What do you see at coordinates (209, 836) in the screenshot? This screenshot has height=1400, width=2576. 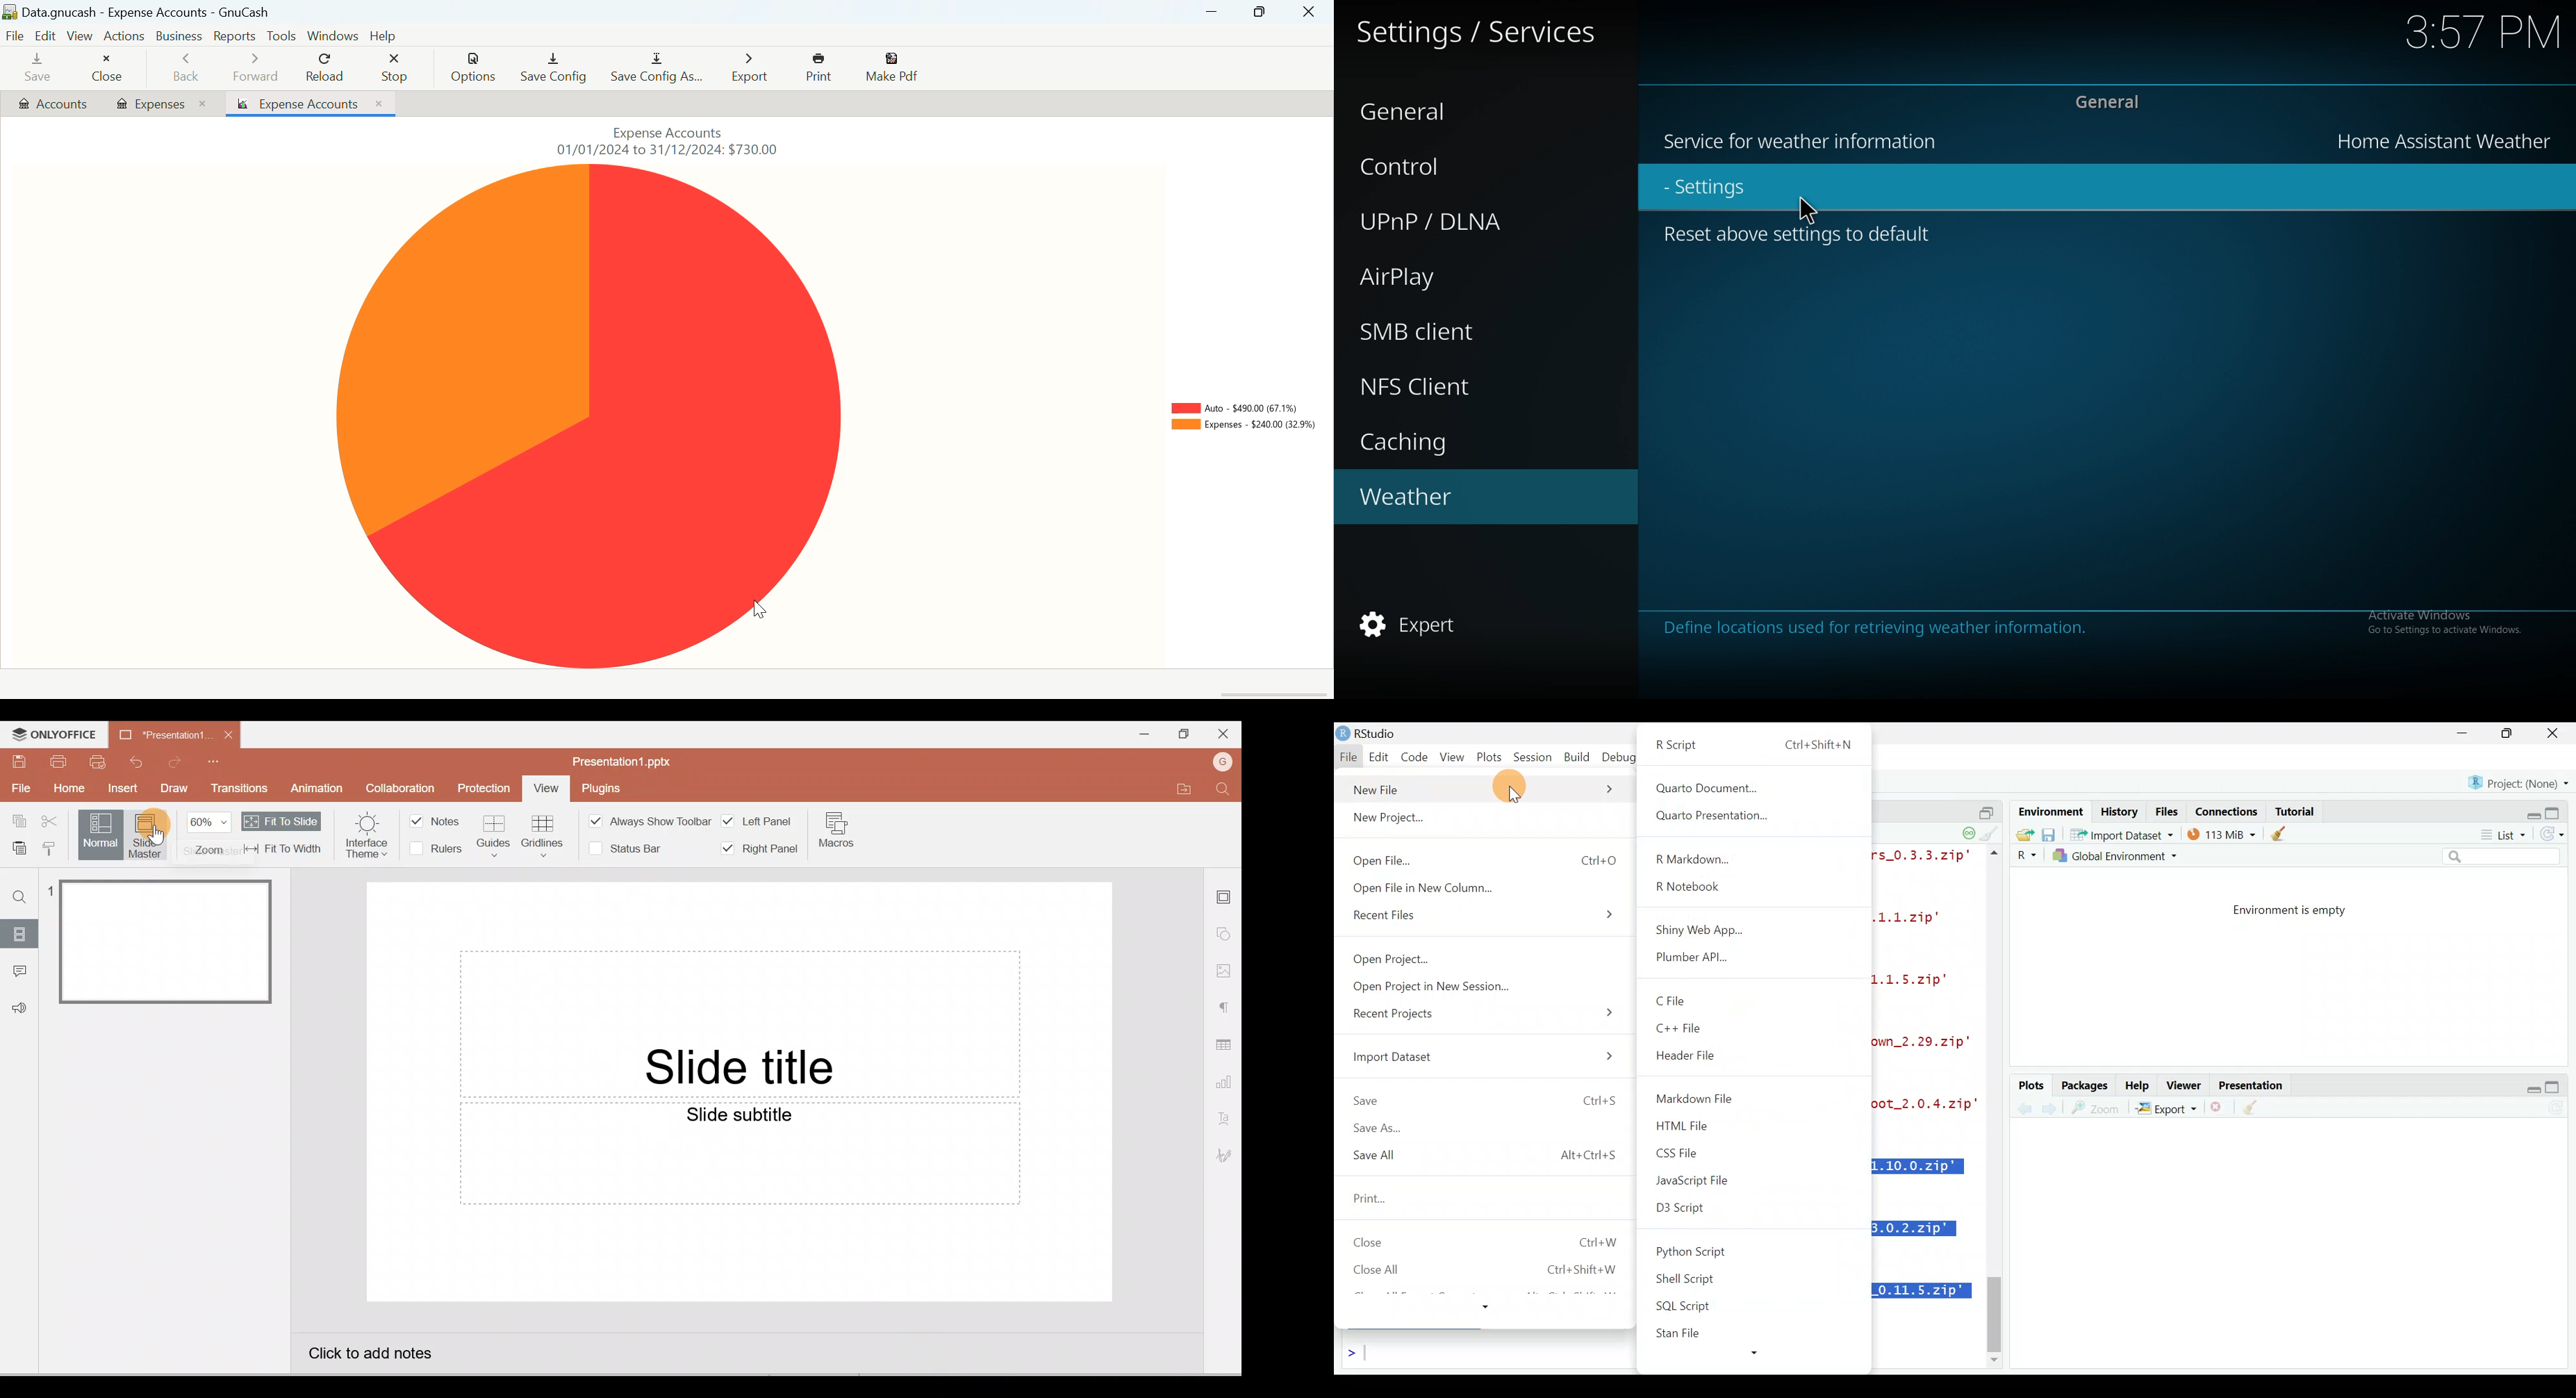 I see `Zoom` at bounding box center [209, 836].